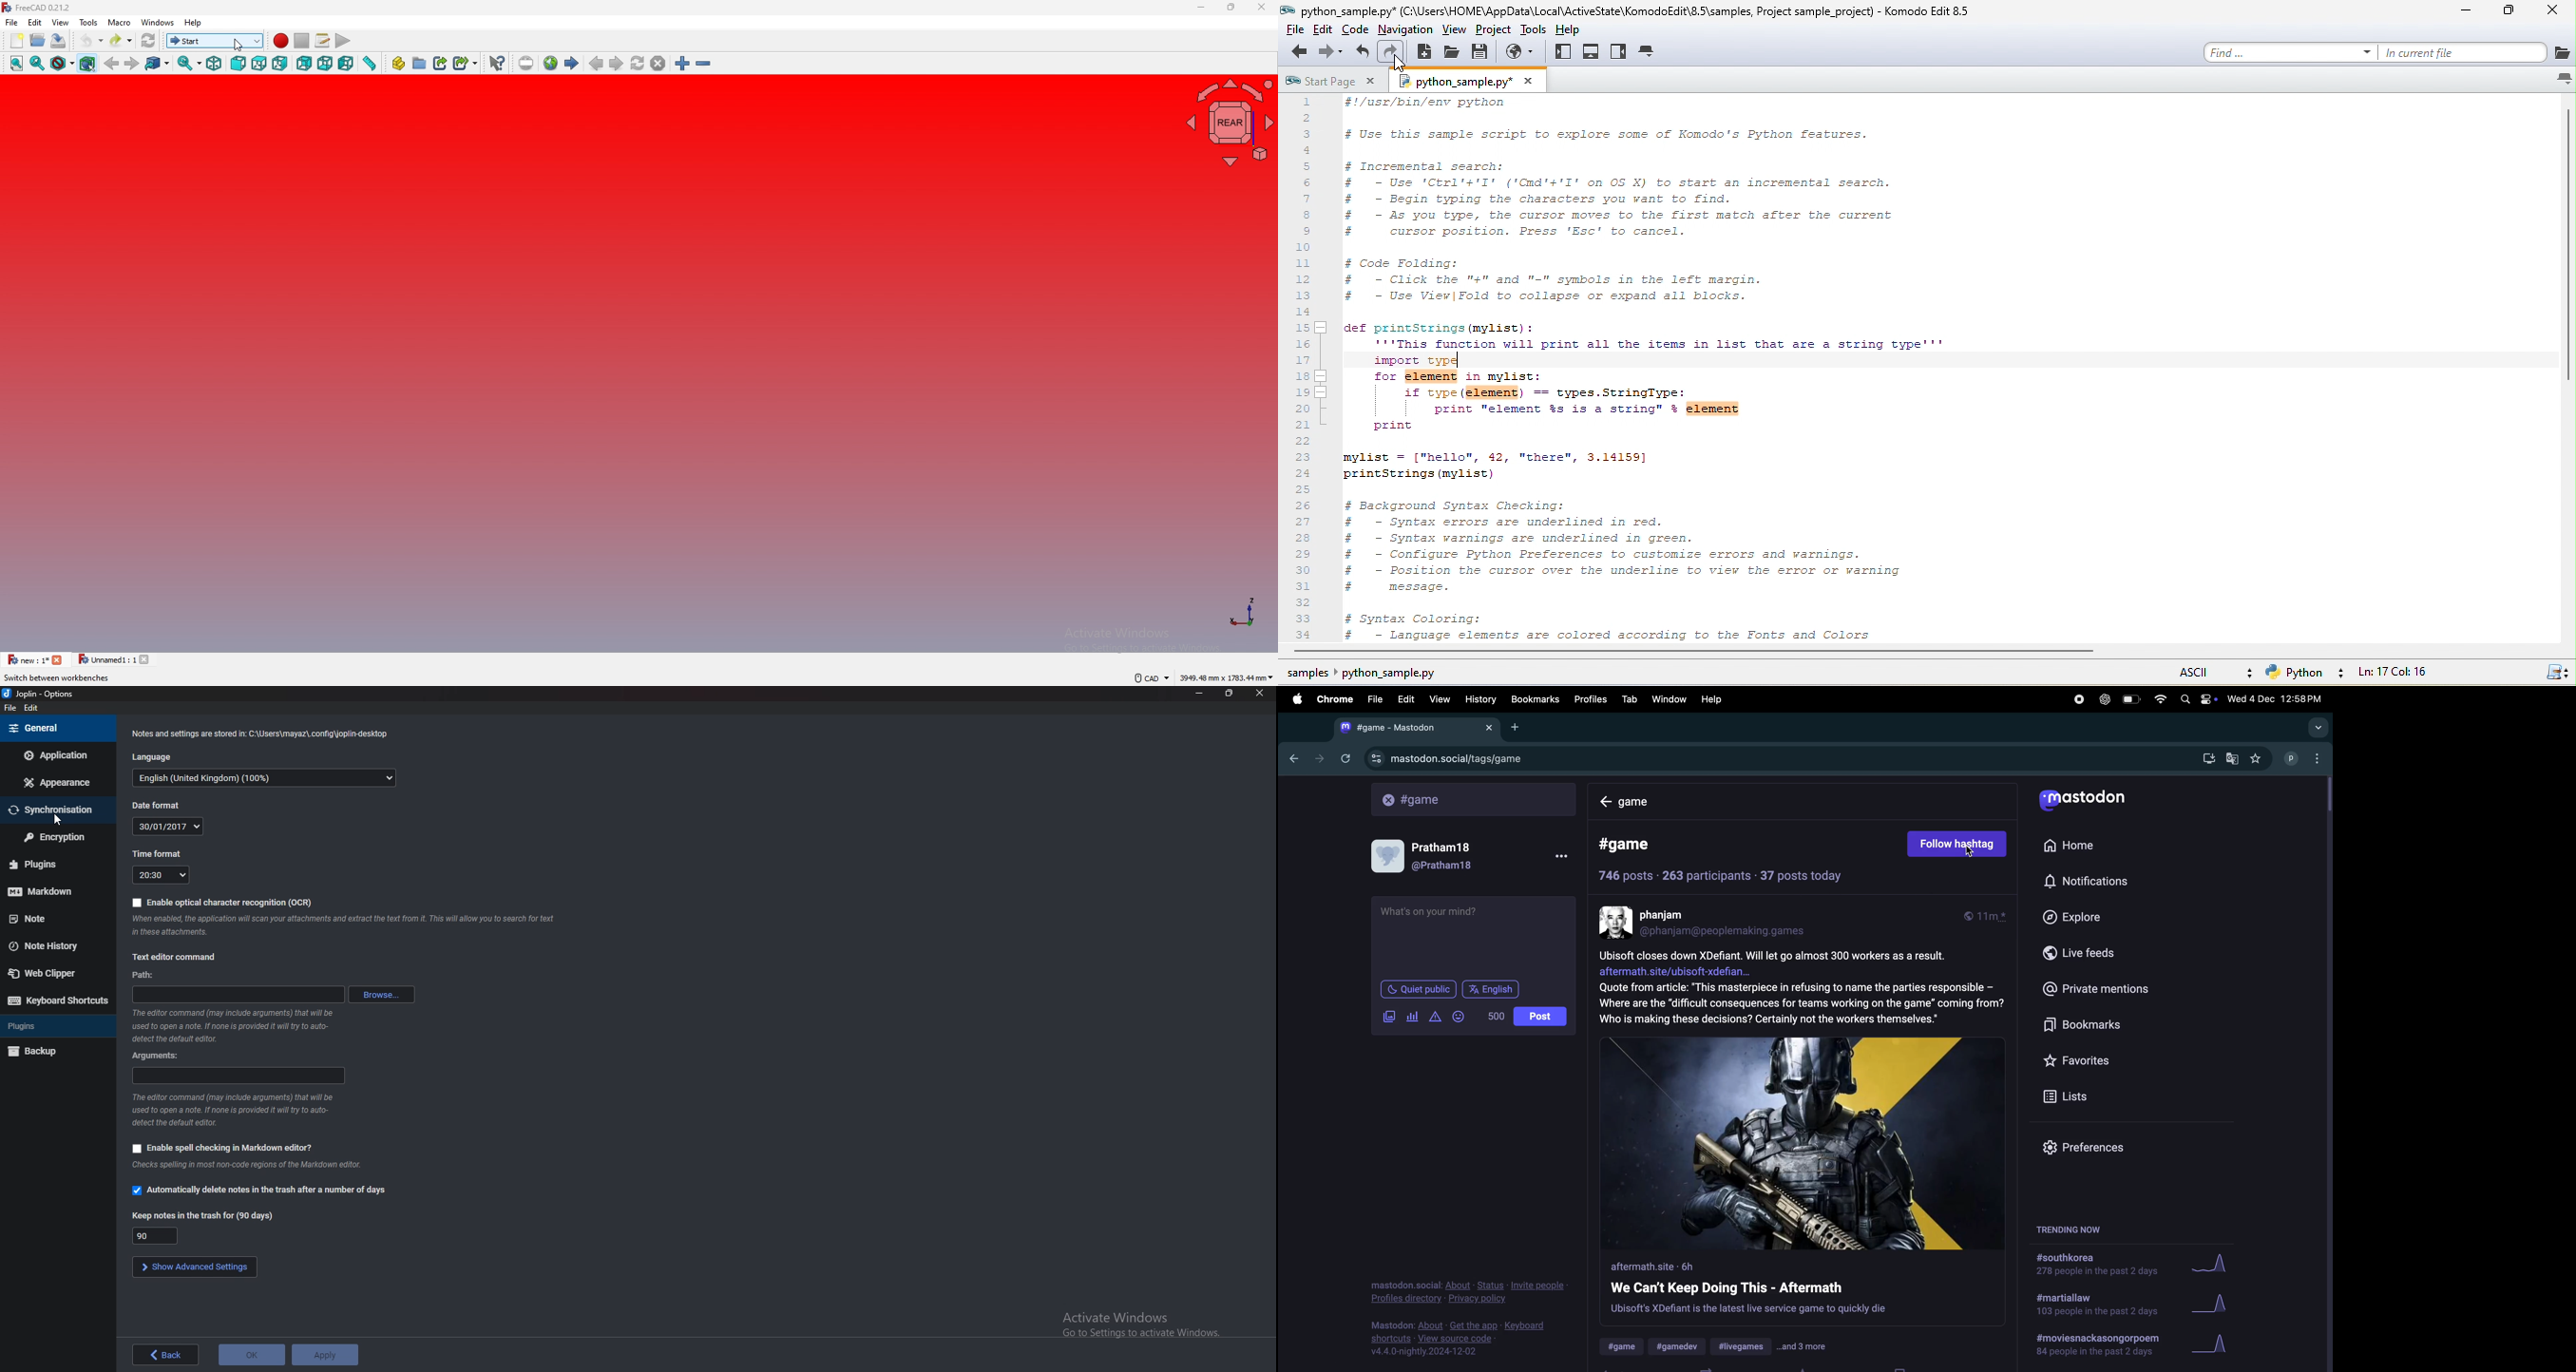 The width and height of the screenshot is (2576, 1372). What do you see at coordinates (1480, 699) in the screenshot?
I see `History` at bounding box center [1480, 699].